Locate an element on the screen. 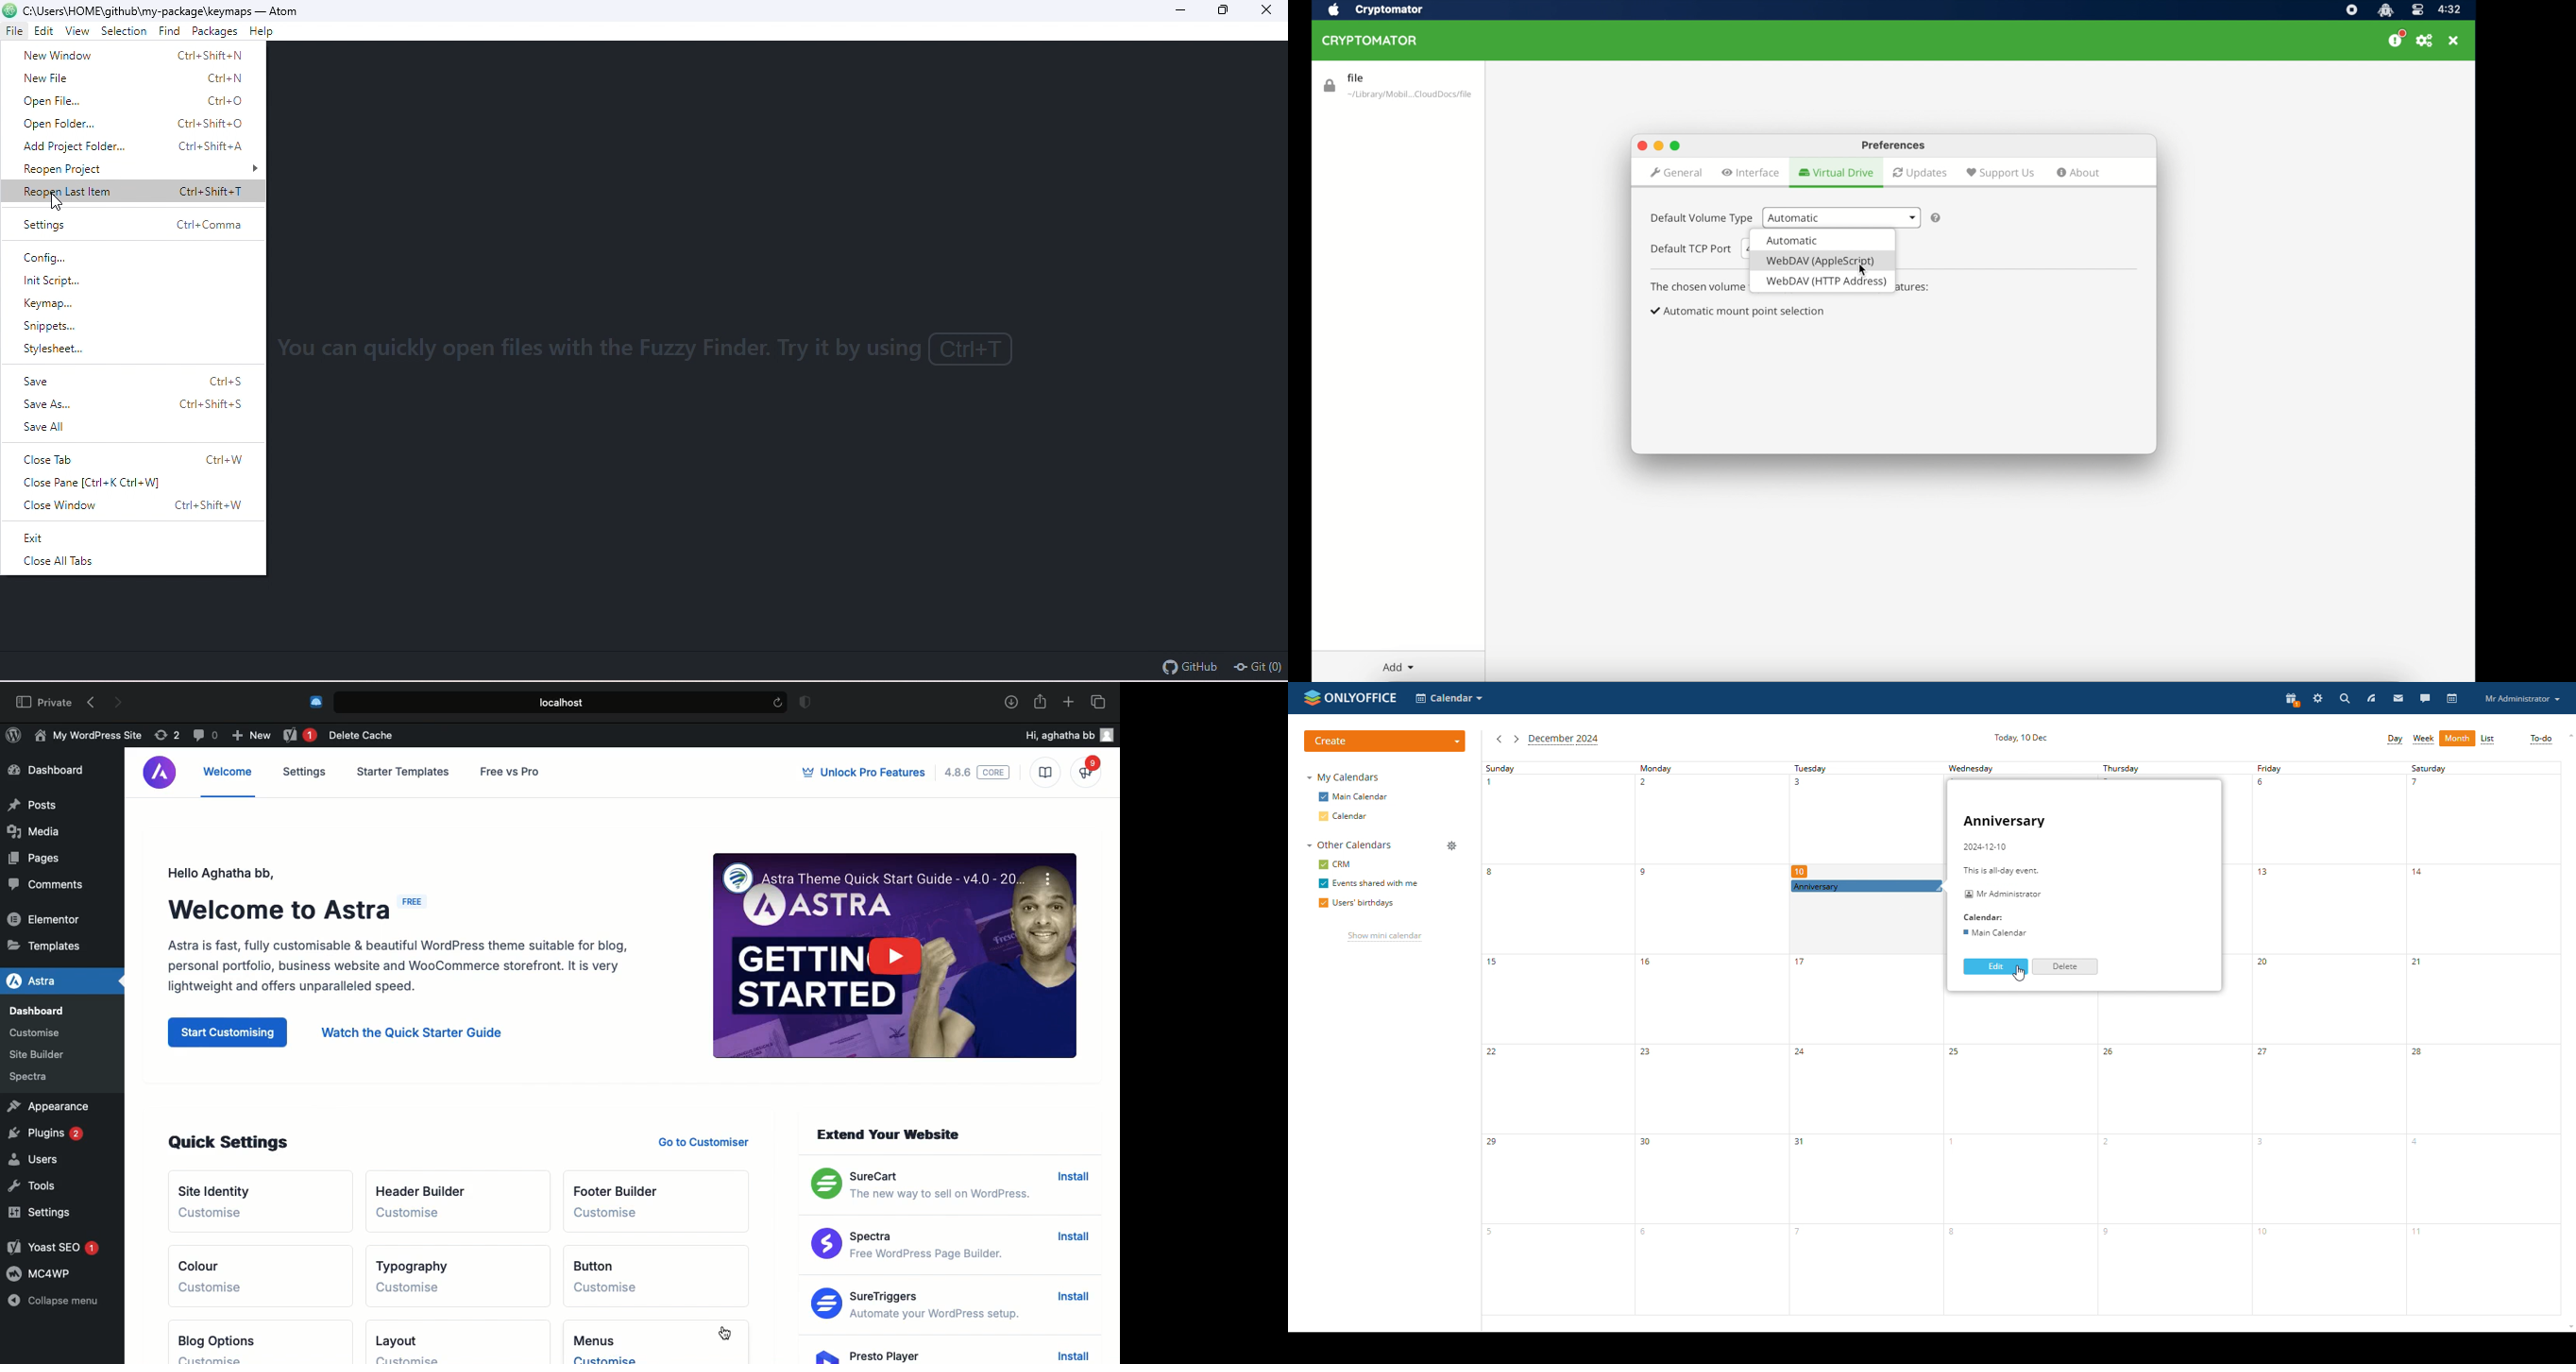  donate is located at coordinates (2397, 39).